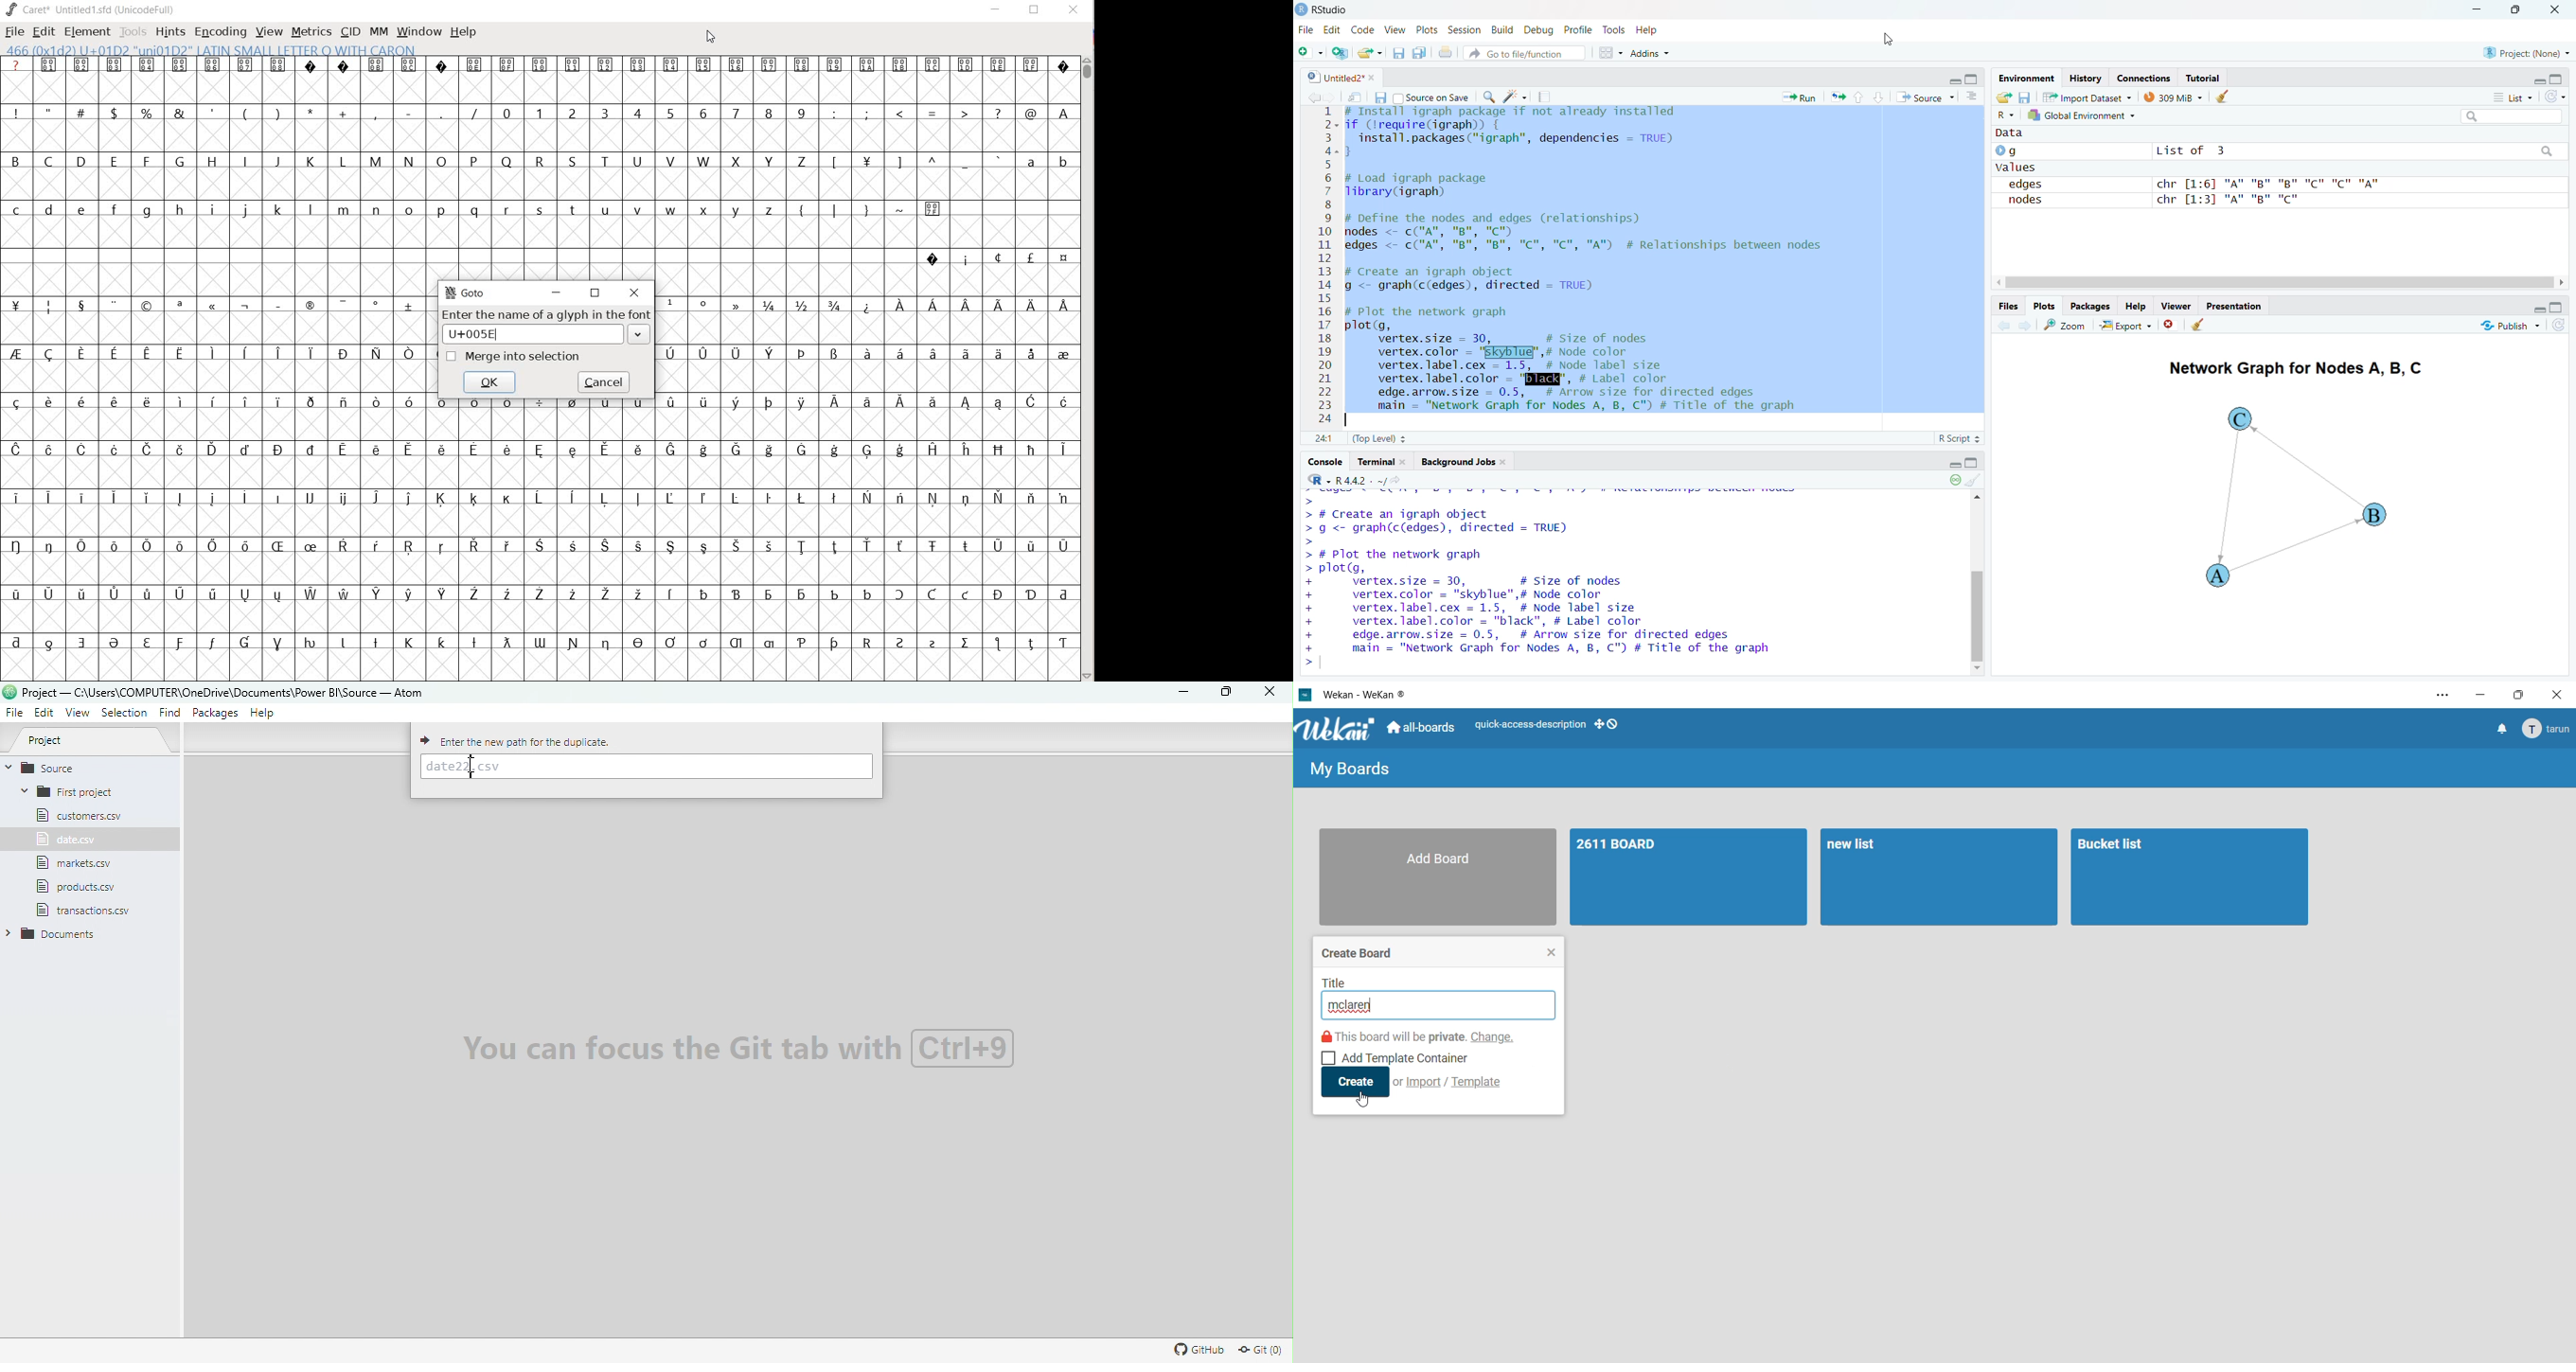 The height and width of the screenshot is (1372, 2576). I want to click on maximise, so click(1976, 464).